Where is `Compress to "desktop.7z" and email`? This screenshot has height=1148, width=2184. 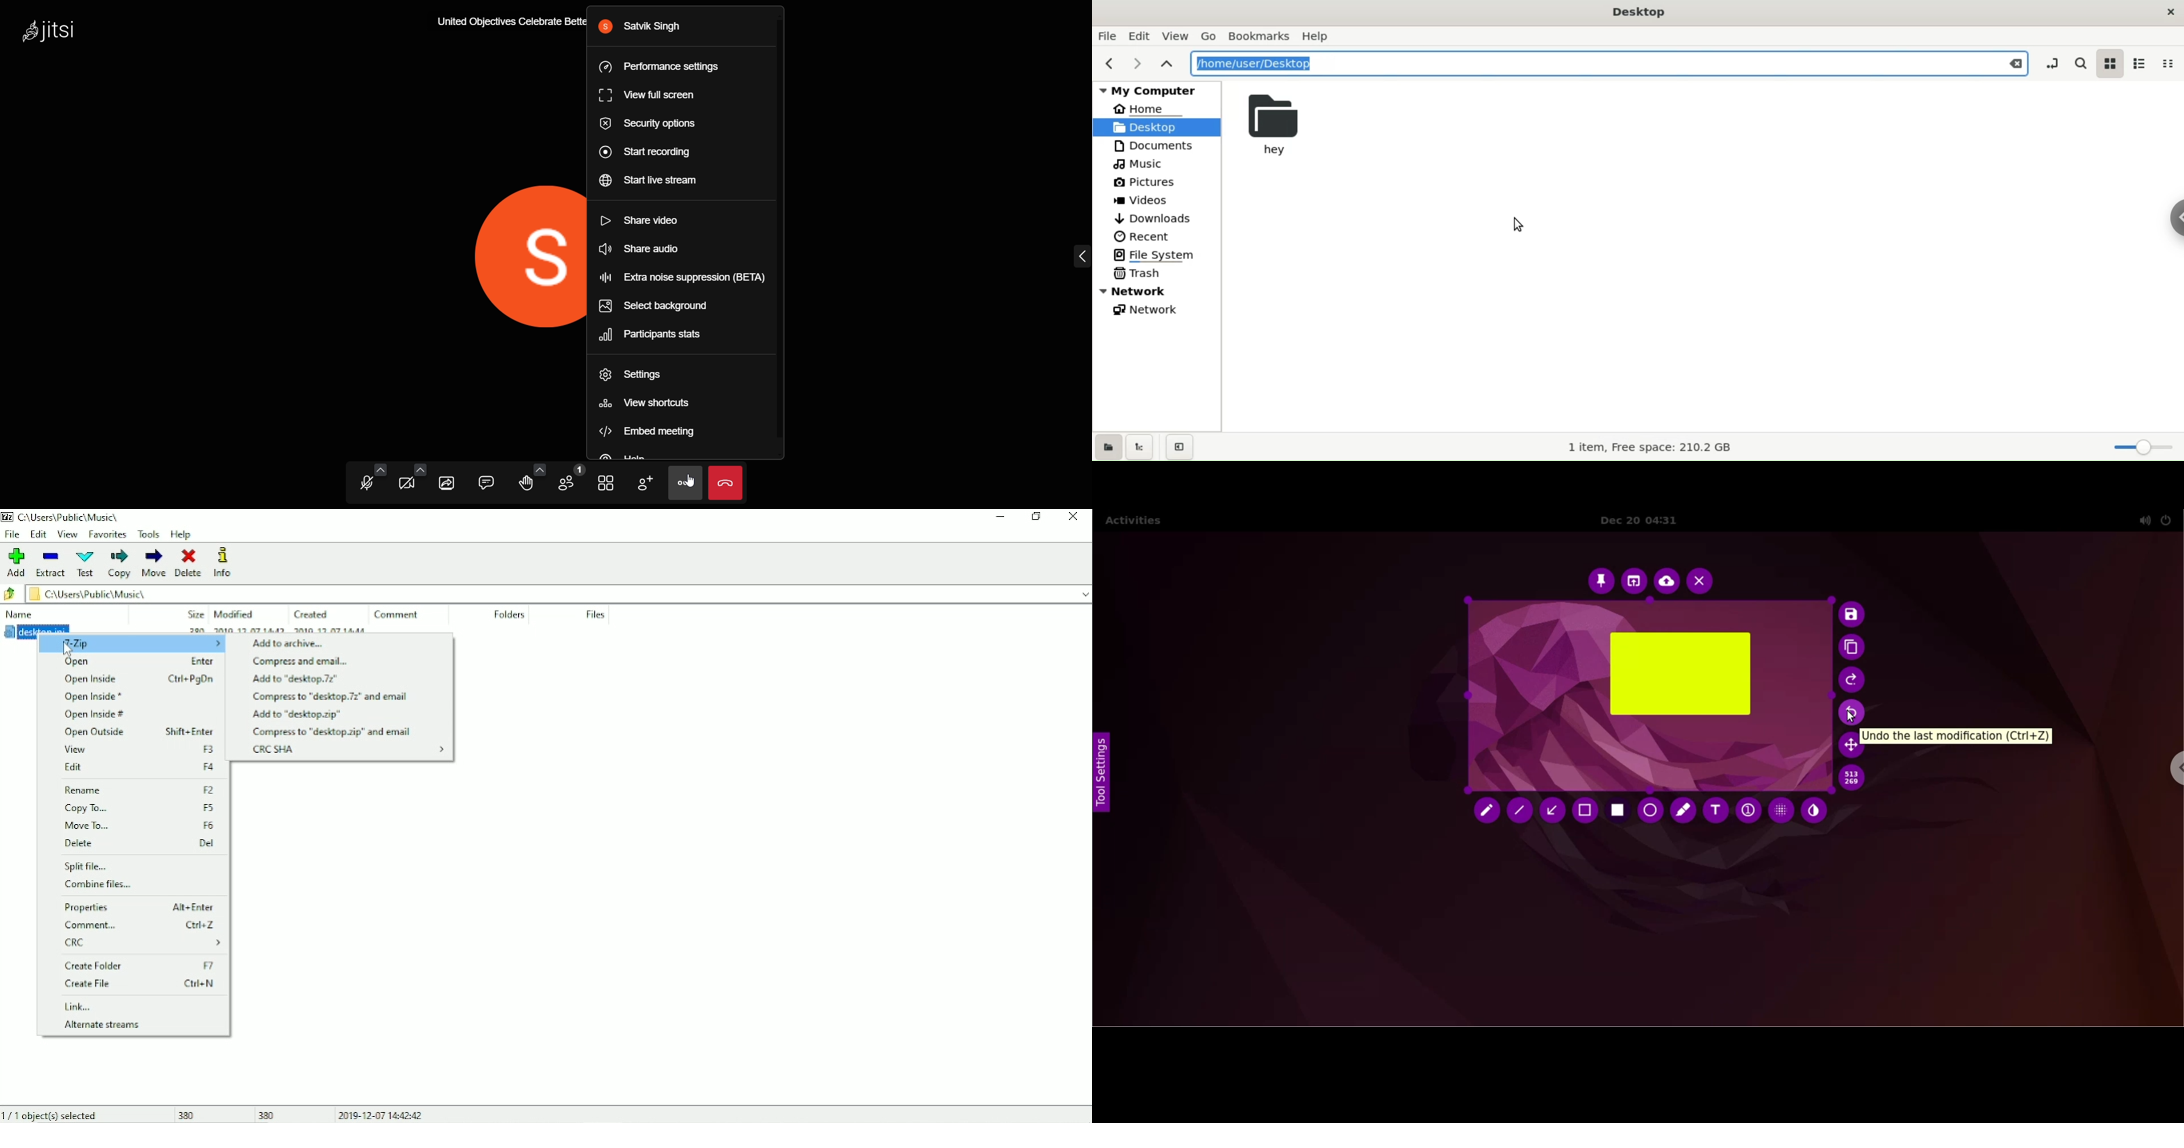 Compress to "desktop.7z" and email is located at coordinates (329, 698).